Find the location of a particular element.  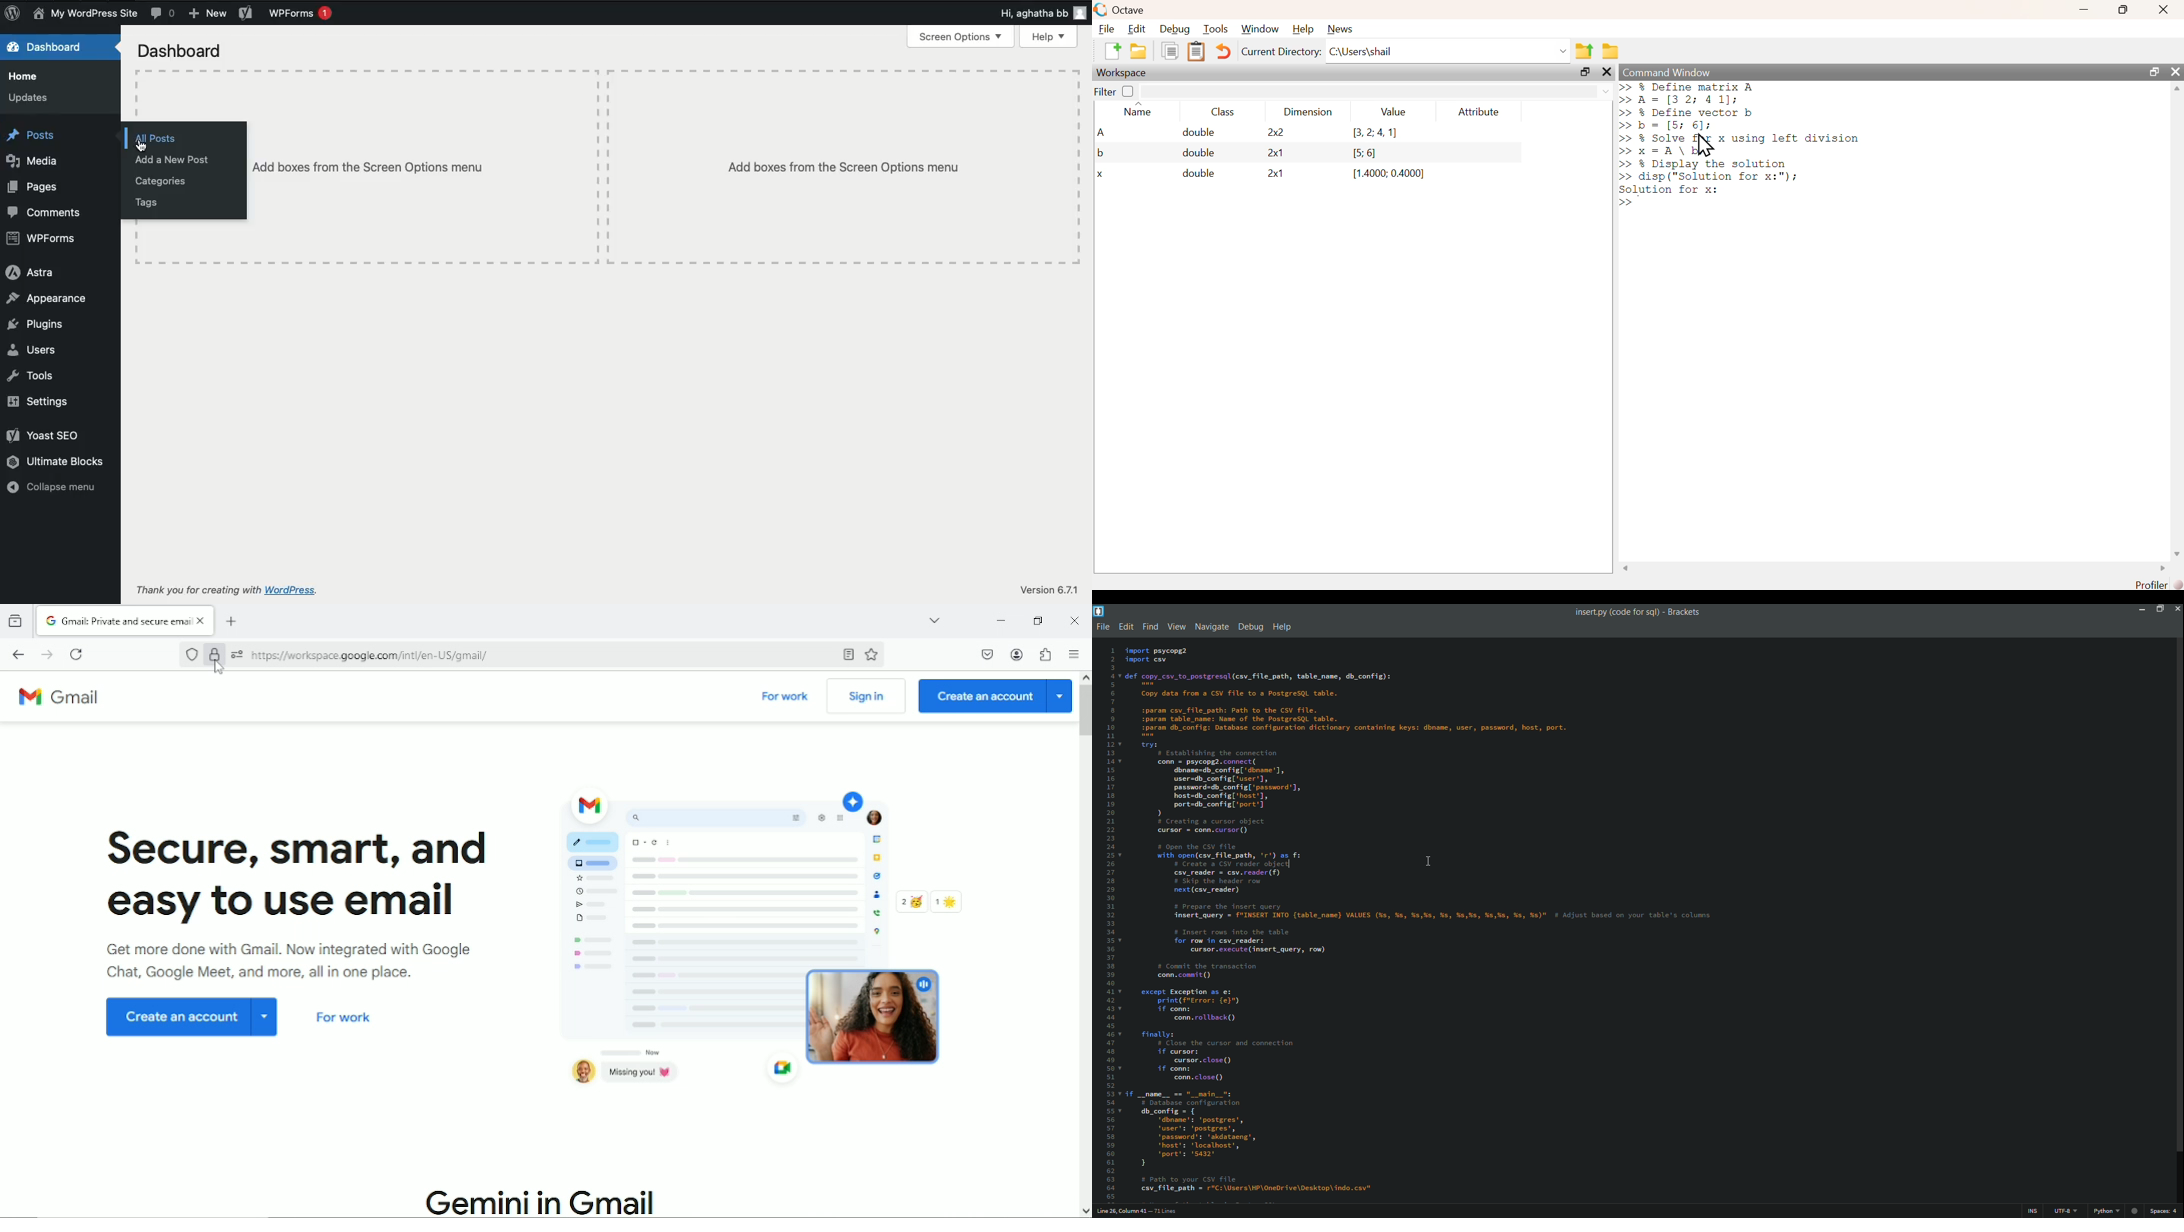

View recent browsing is located at coordinates (18, 619).